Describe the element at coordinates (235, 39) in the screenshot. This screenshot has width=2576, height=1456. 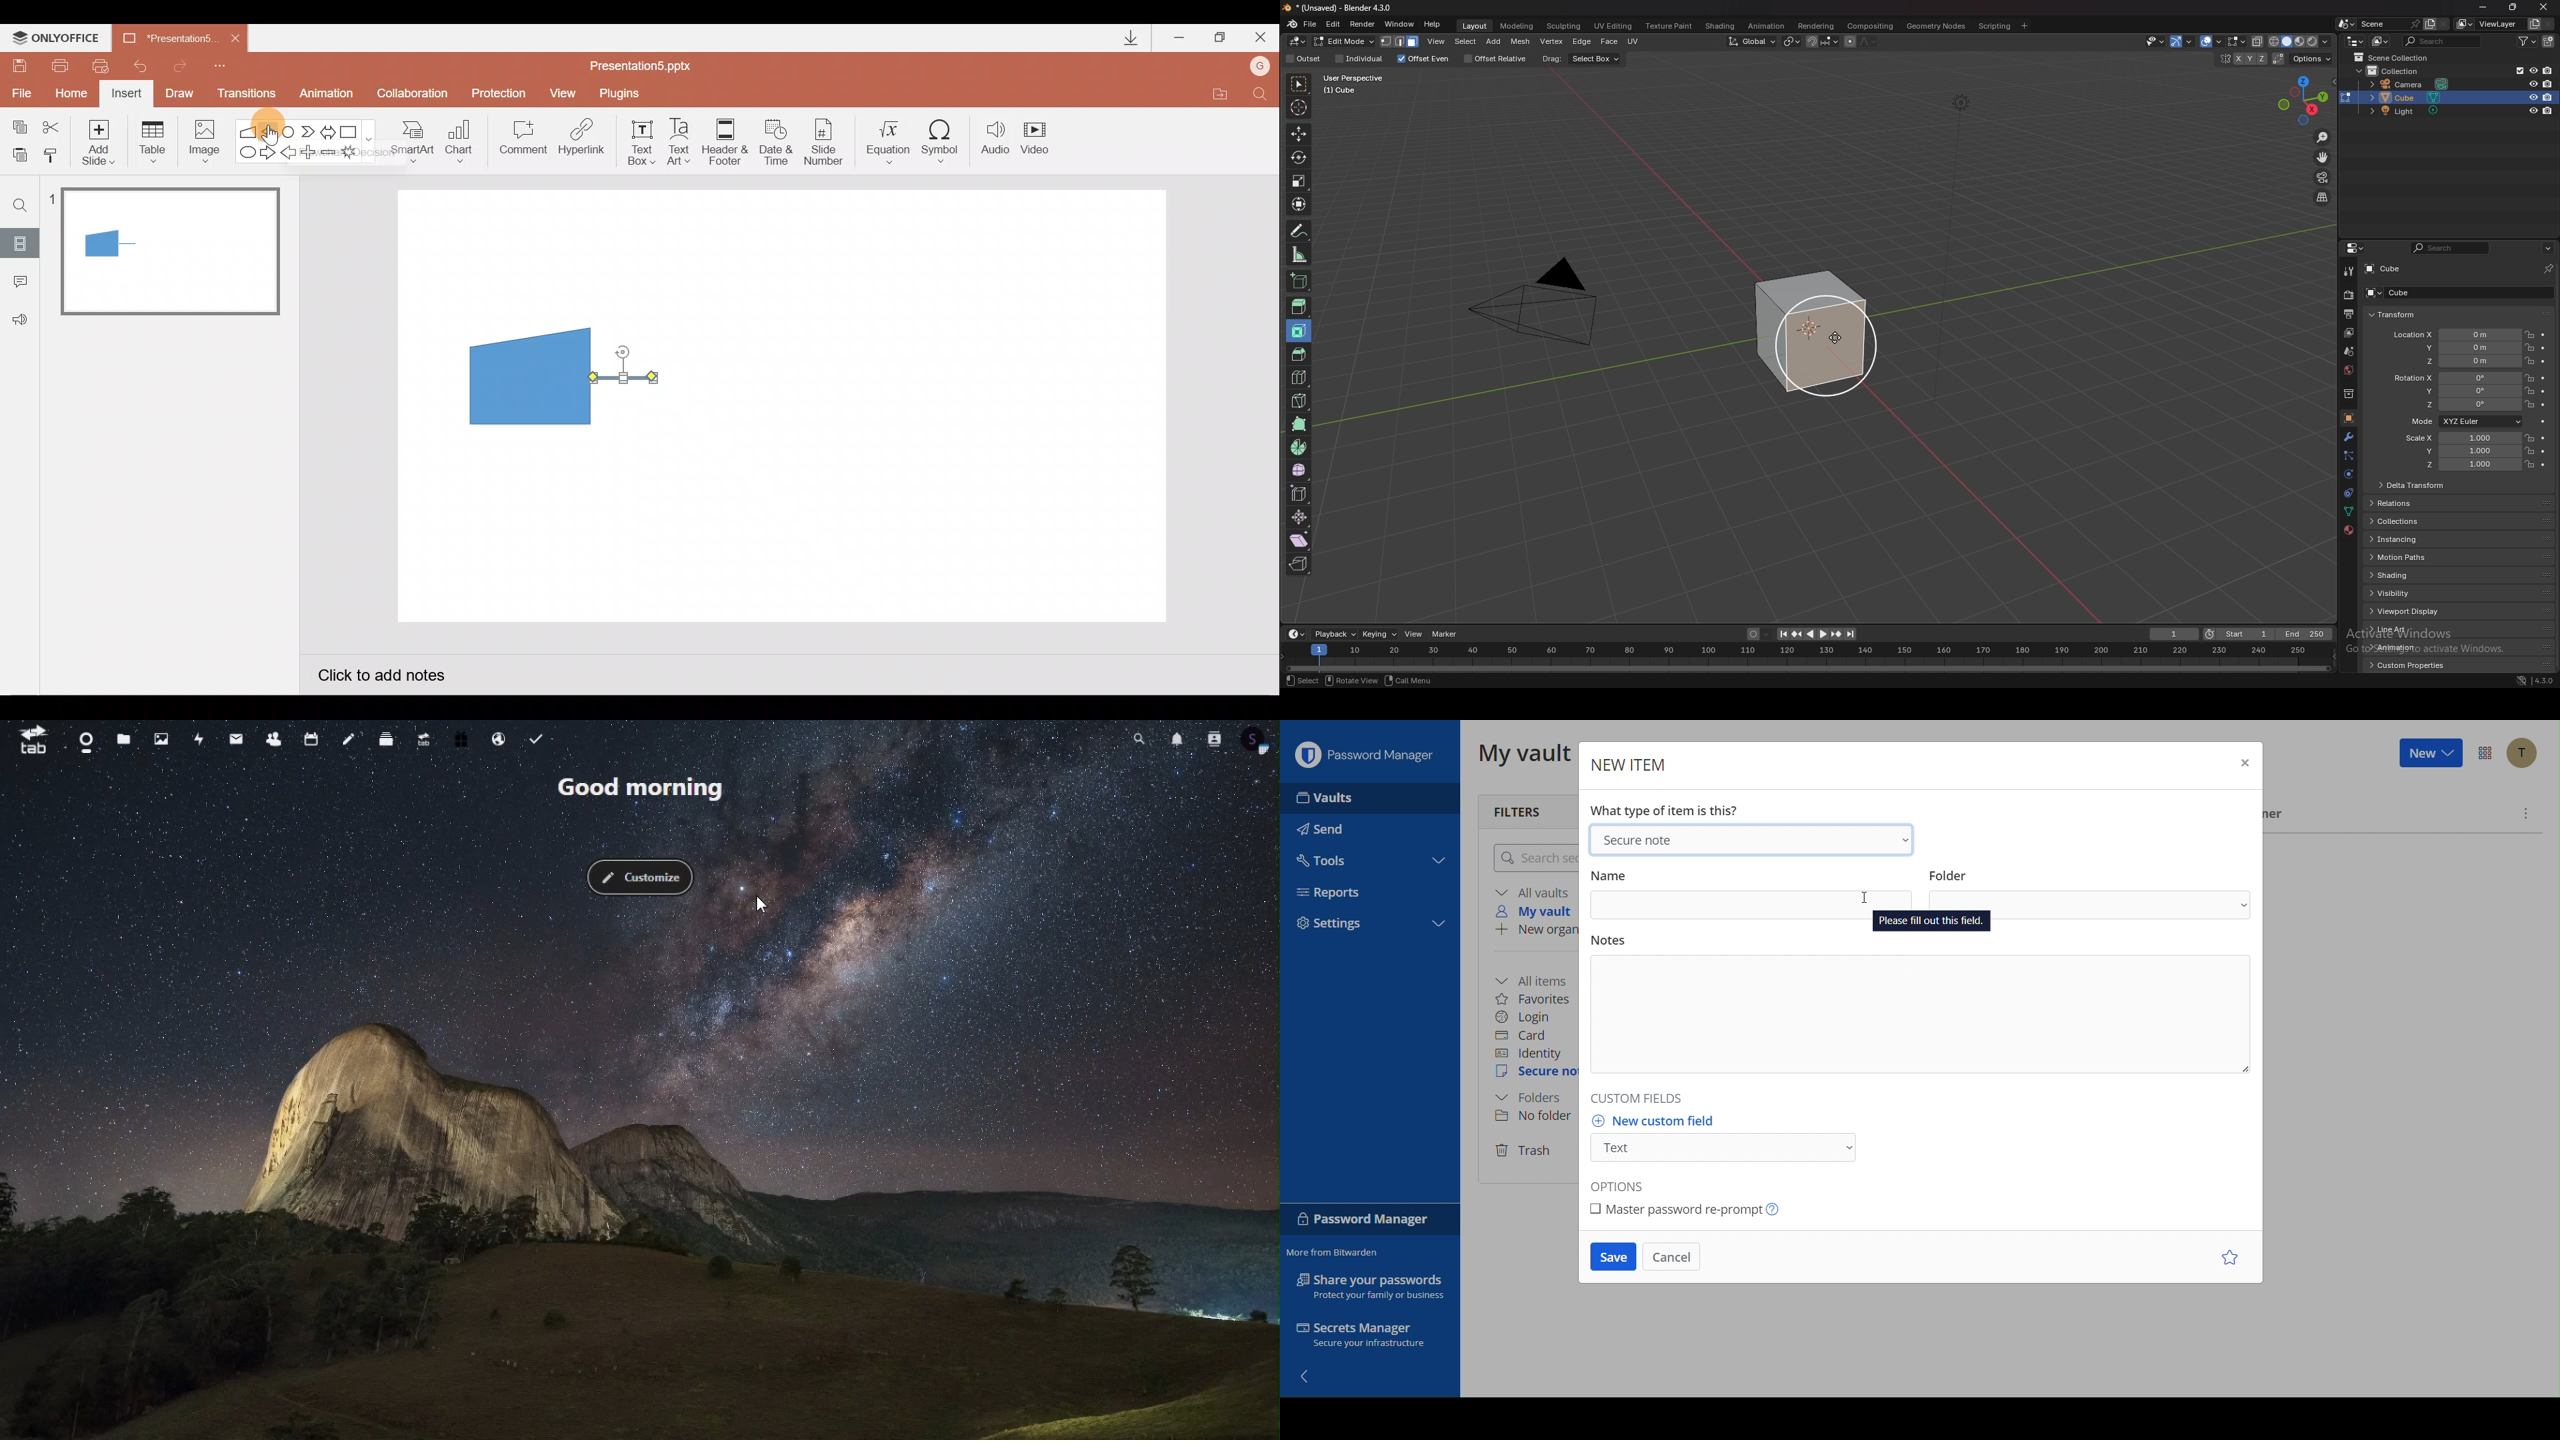
I see `Close` at that location.